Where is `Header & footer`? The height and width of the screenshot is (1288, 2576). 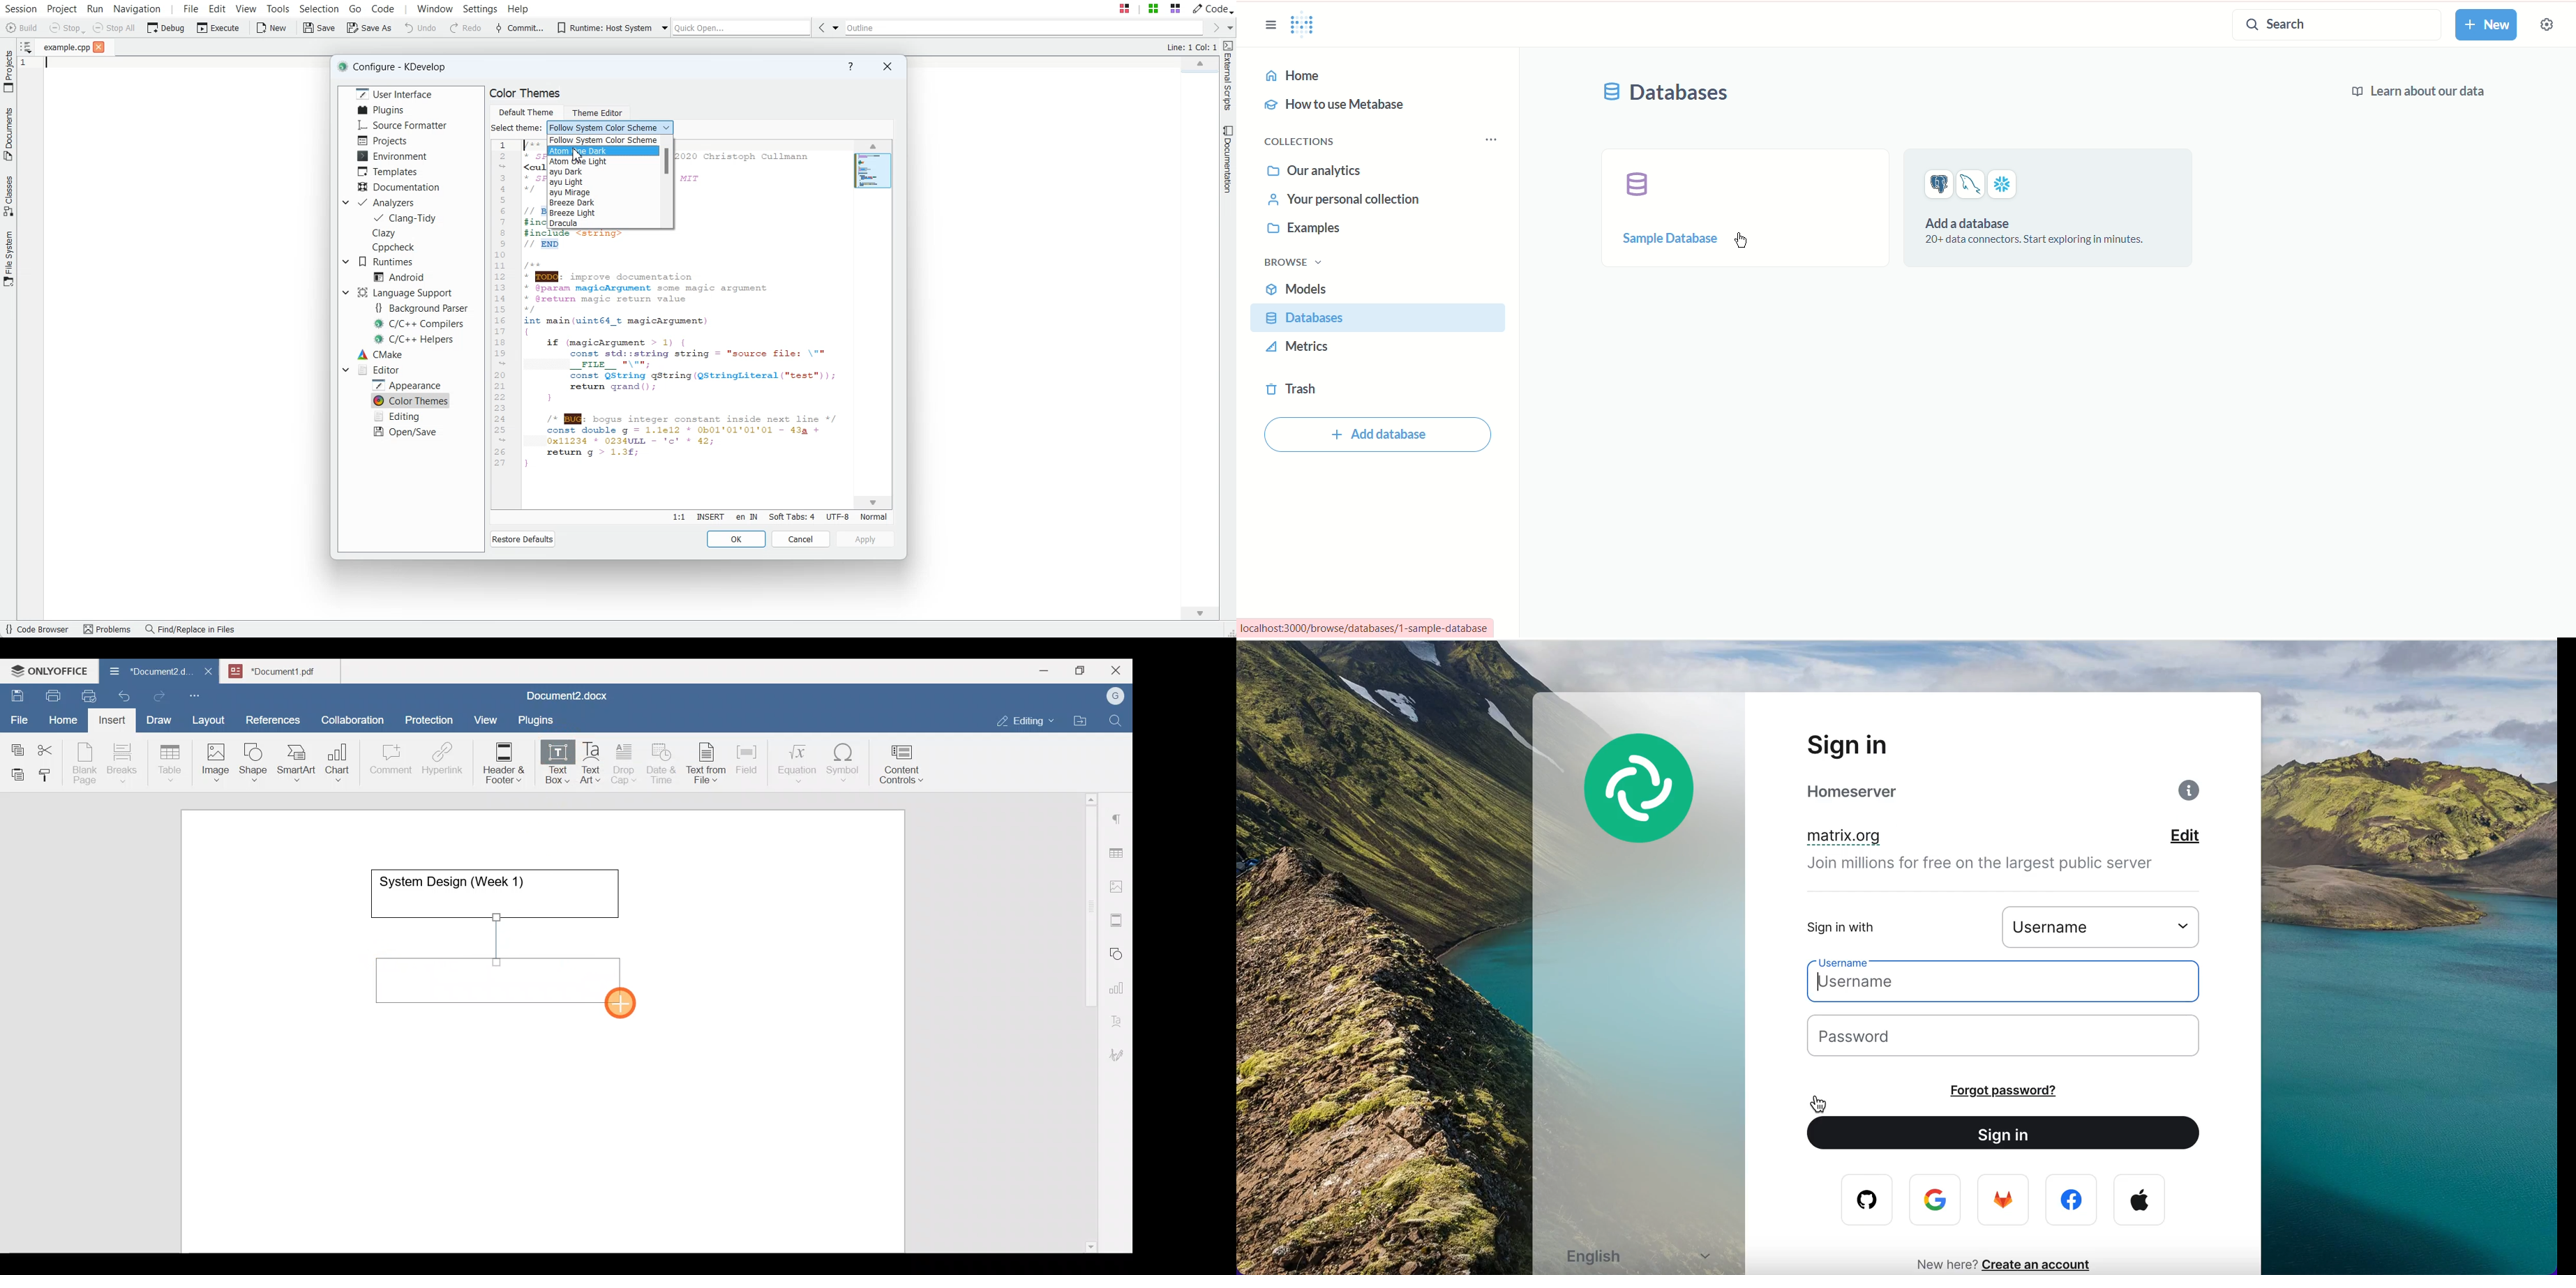 Header & footer is located at coordinates (500, 762).